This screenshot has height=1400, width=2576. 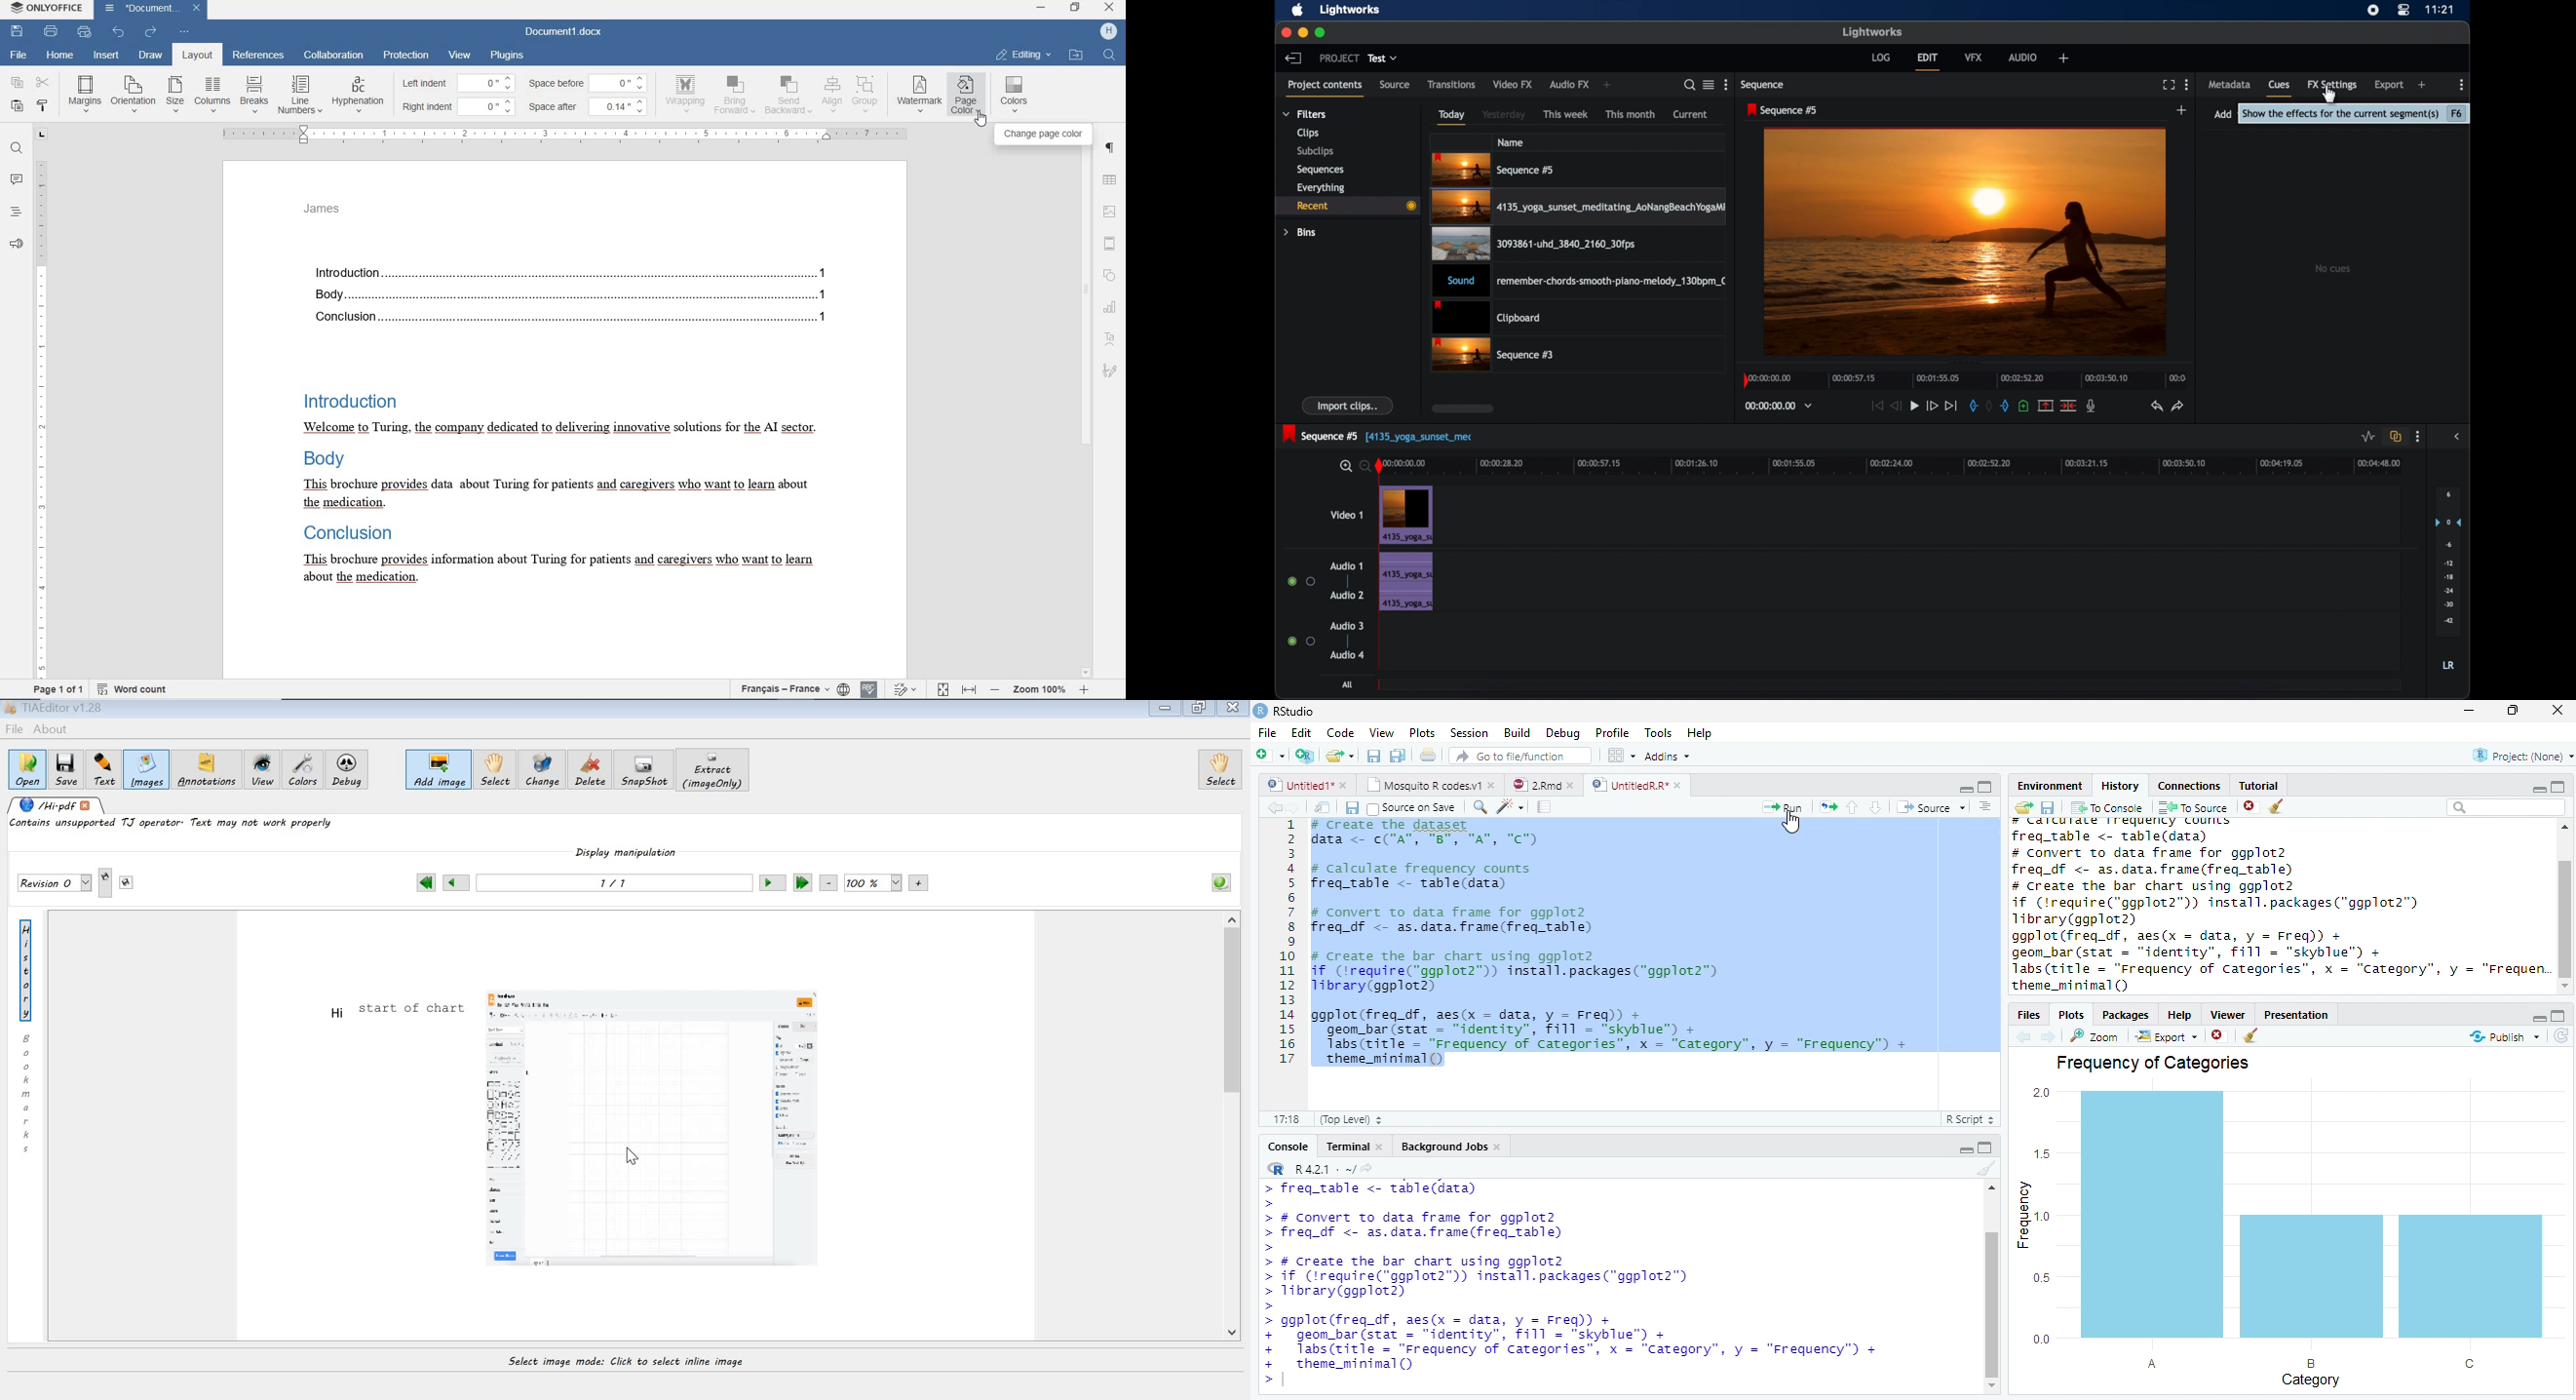 I want to click on send backward, so click(x=786, y=97).